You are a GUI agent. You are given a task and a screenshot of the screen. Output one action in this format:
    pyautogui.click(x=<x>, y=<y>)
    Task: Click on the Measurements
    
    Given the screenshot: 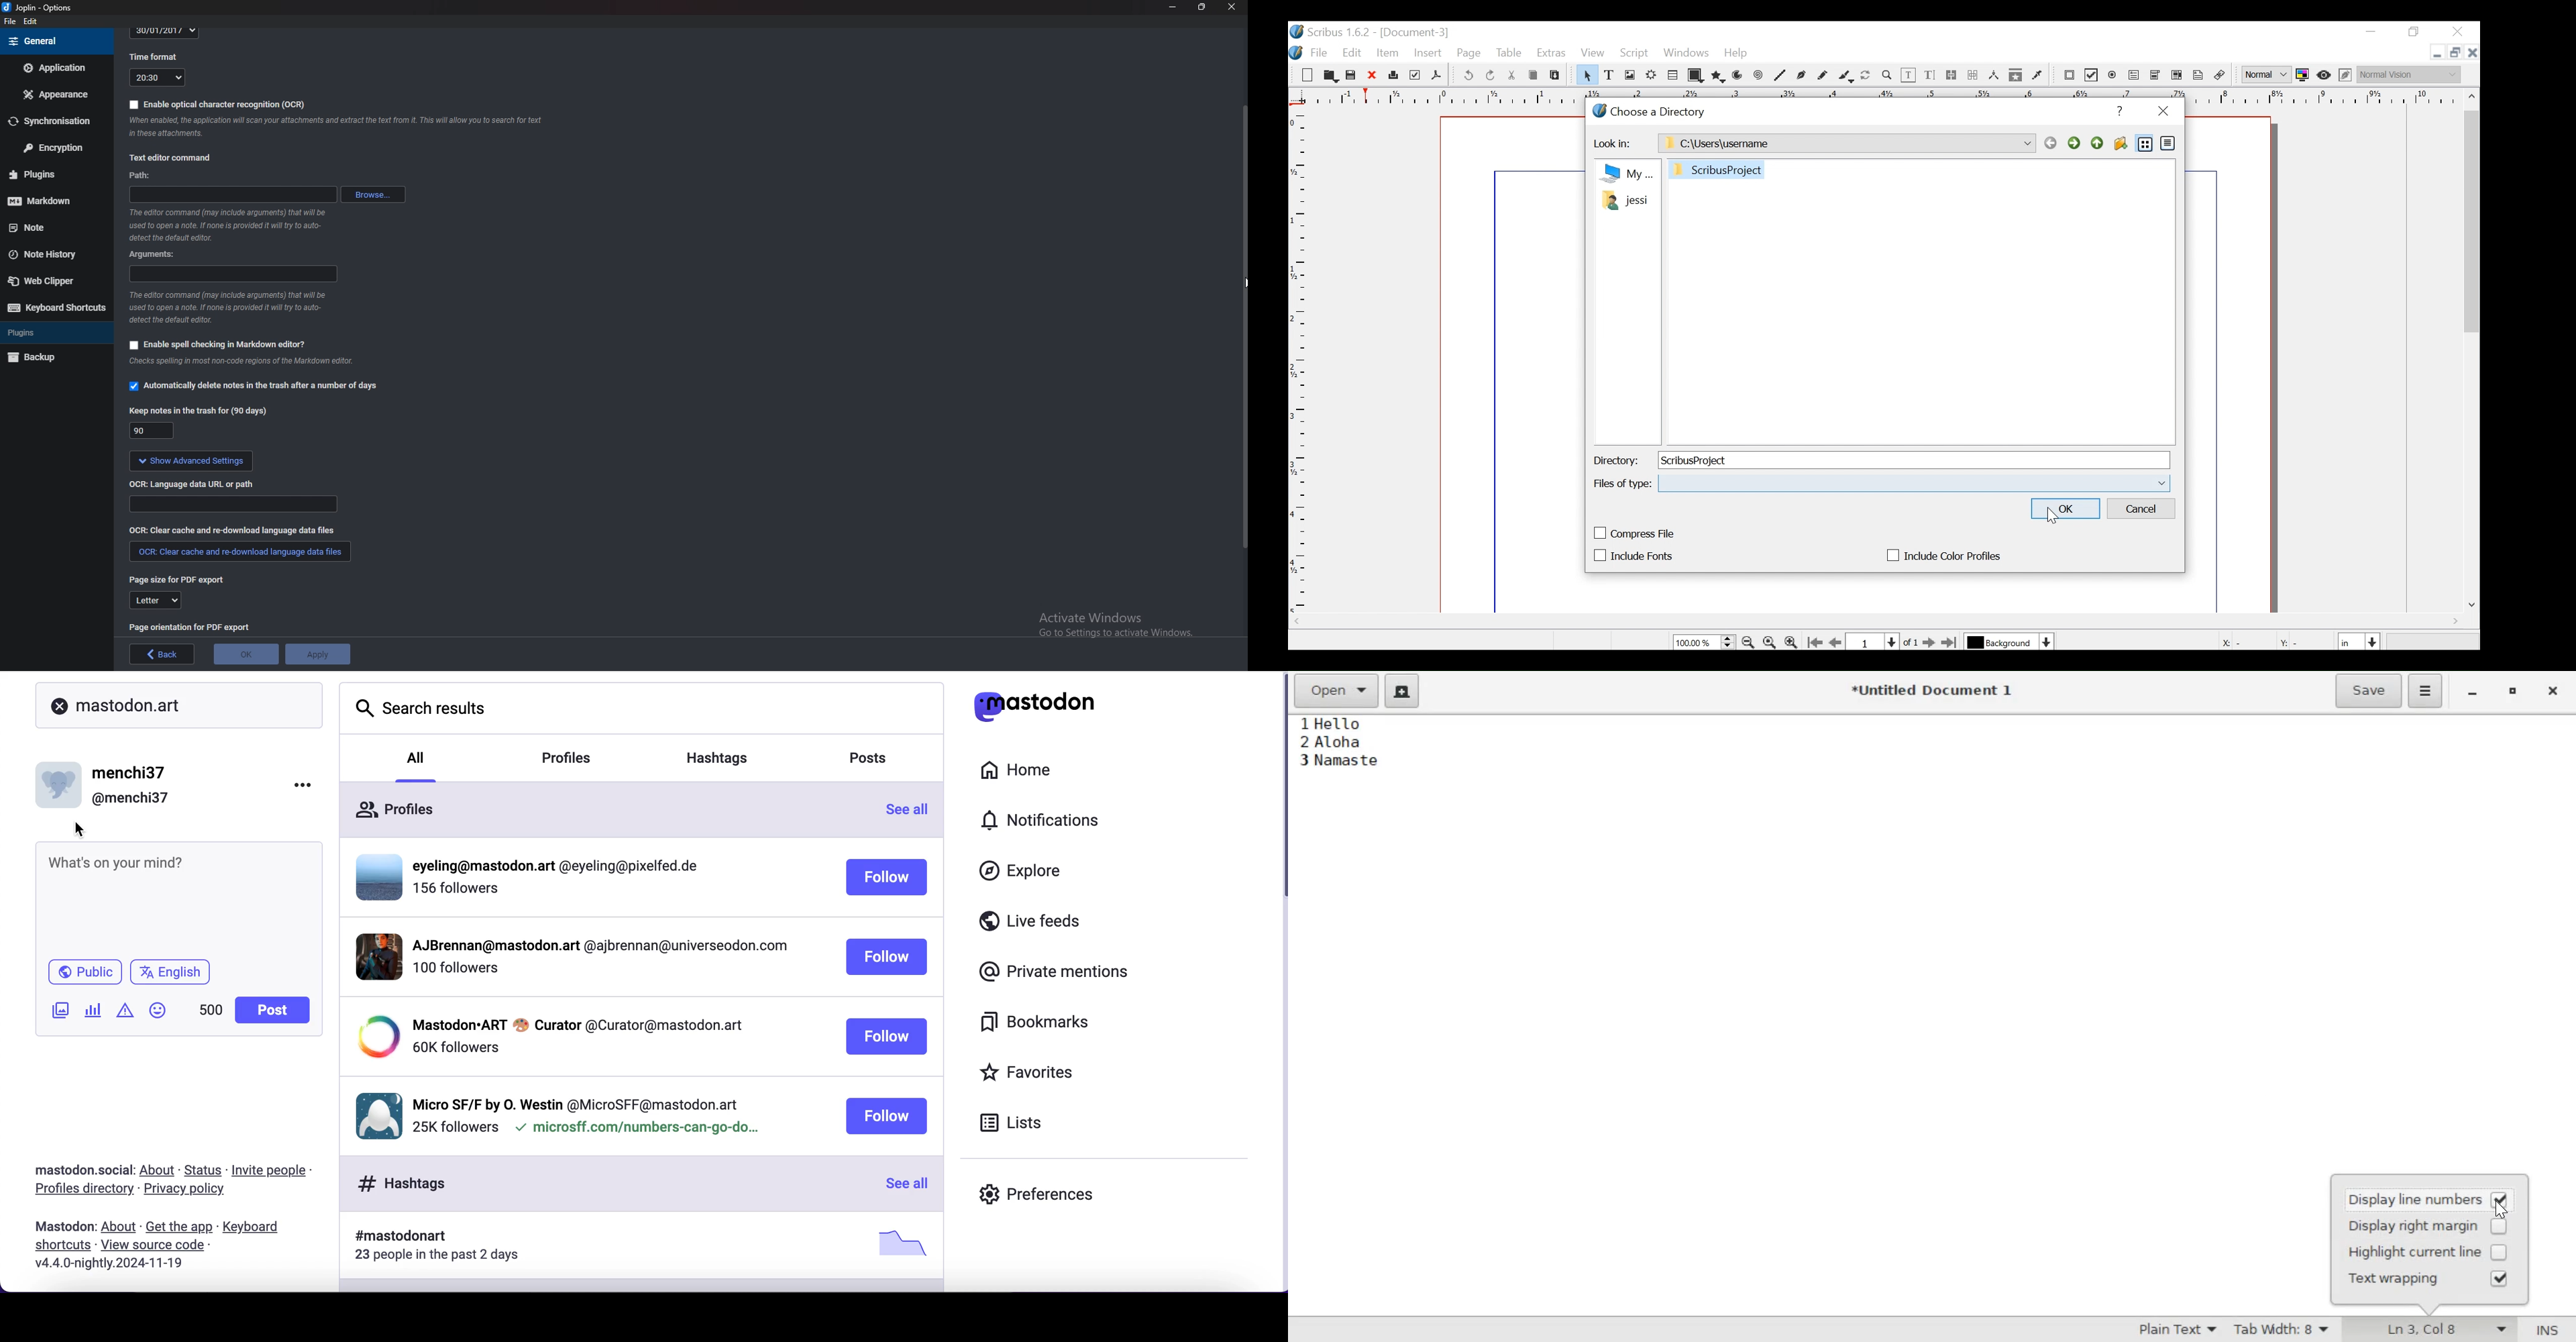 What is the action you would take?
    pyautogui.click(x=1994, y=75)
    